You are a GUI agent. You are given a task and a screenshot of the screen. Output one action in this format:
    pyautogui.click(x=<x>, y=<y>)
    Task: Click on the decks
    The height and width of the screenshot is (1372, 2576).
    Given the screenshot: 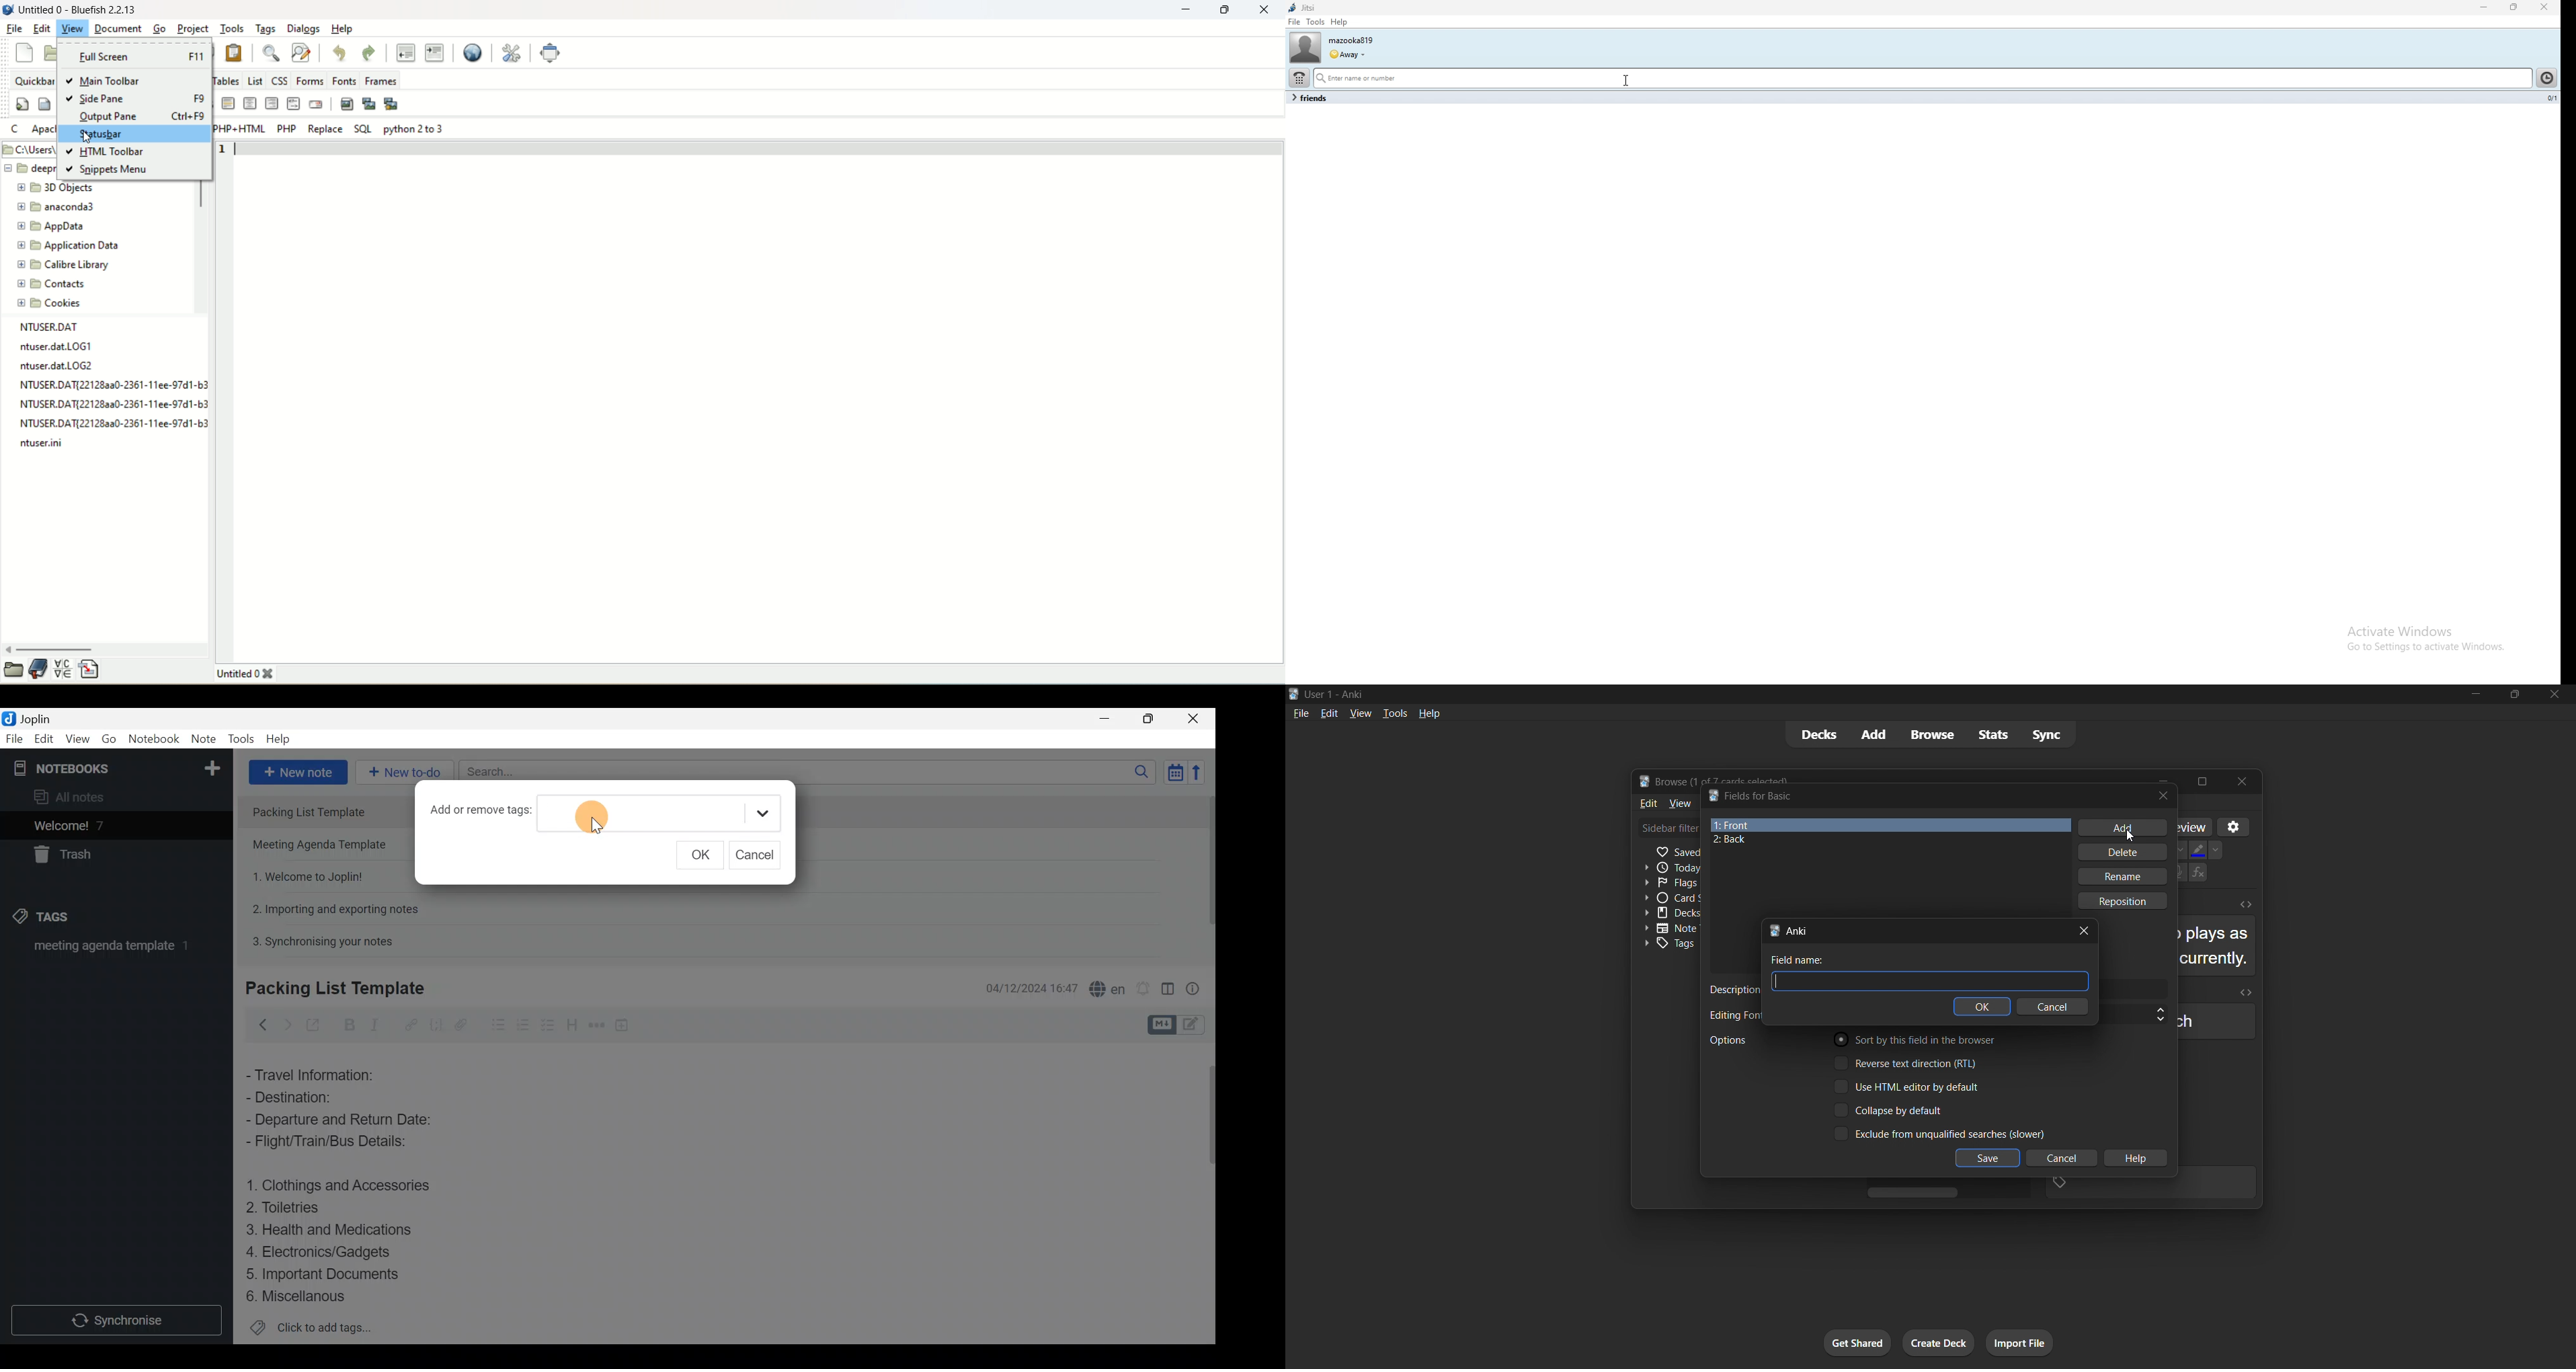 What is the action you would take?
    pyautogui.click(x=1818, y=734)
    